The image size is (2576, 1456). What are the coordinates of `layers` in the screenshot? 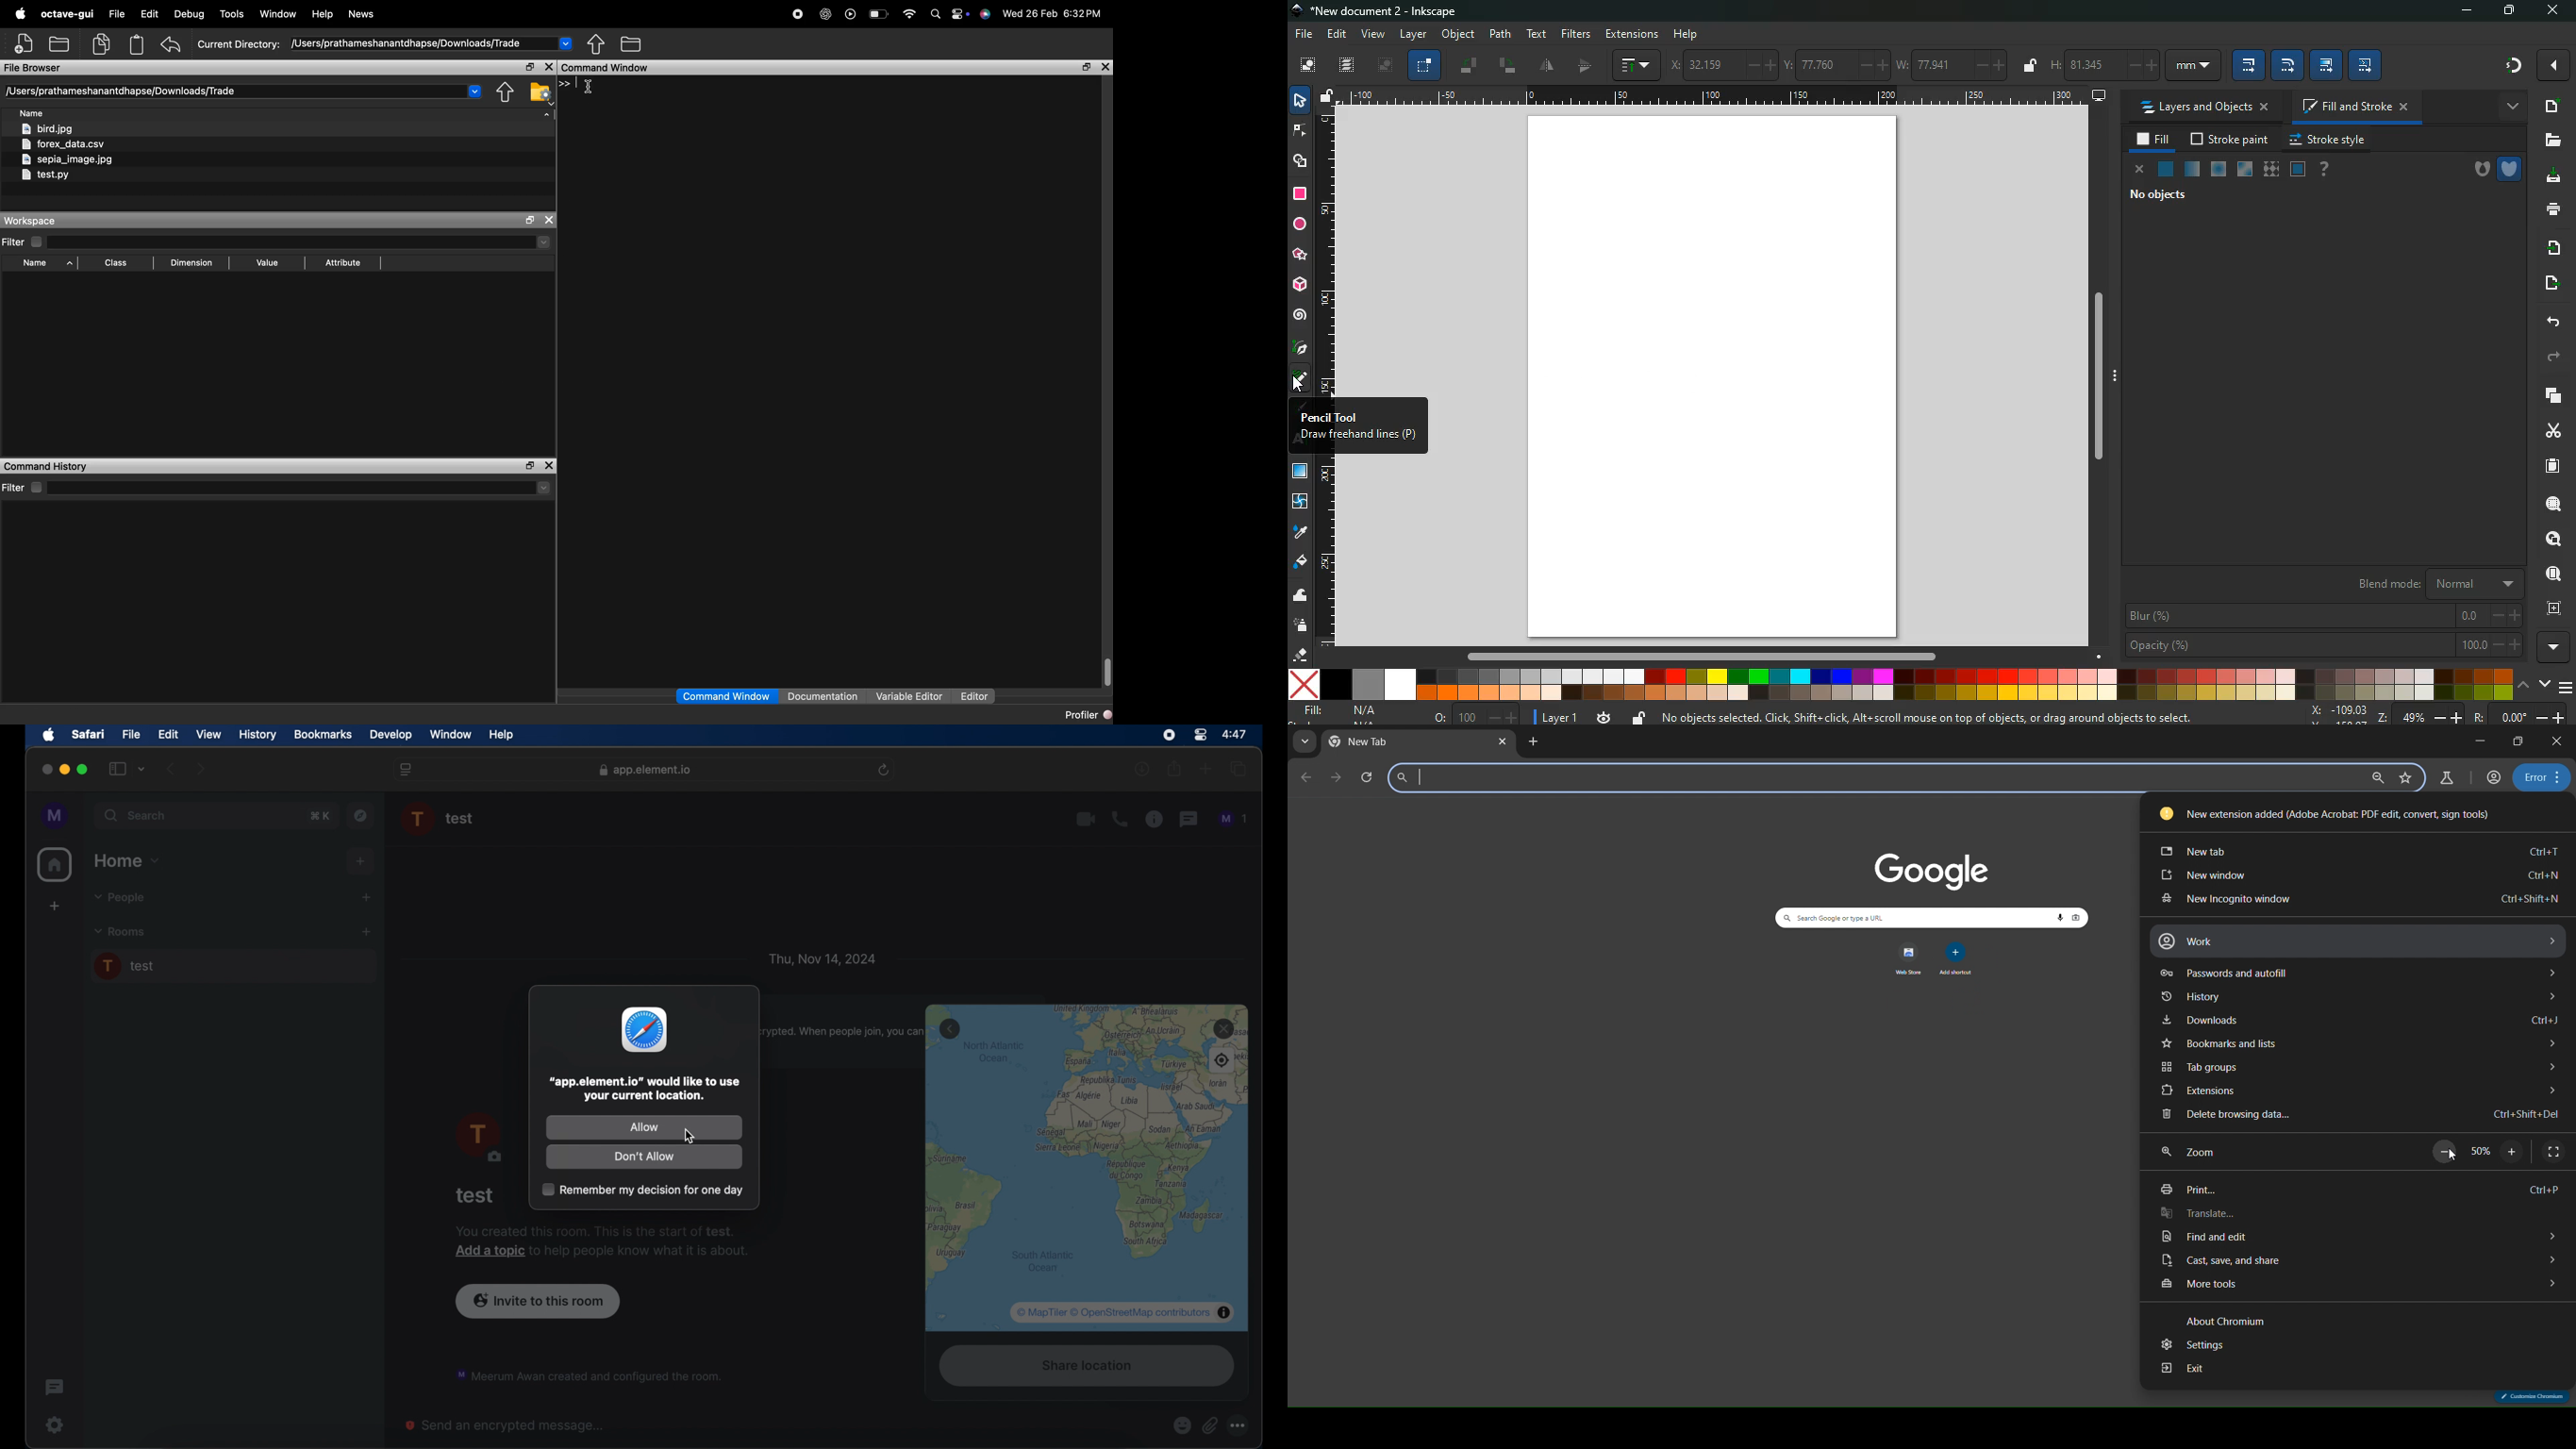 It's located at (2550, 395).